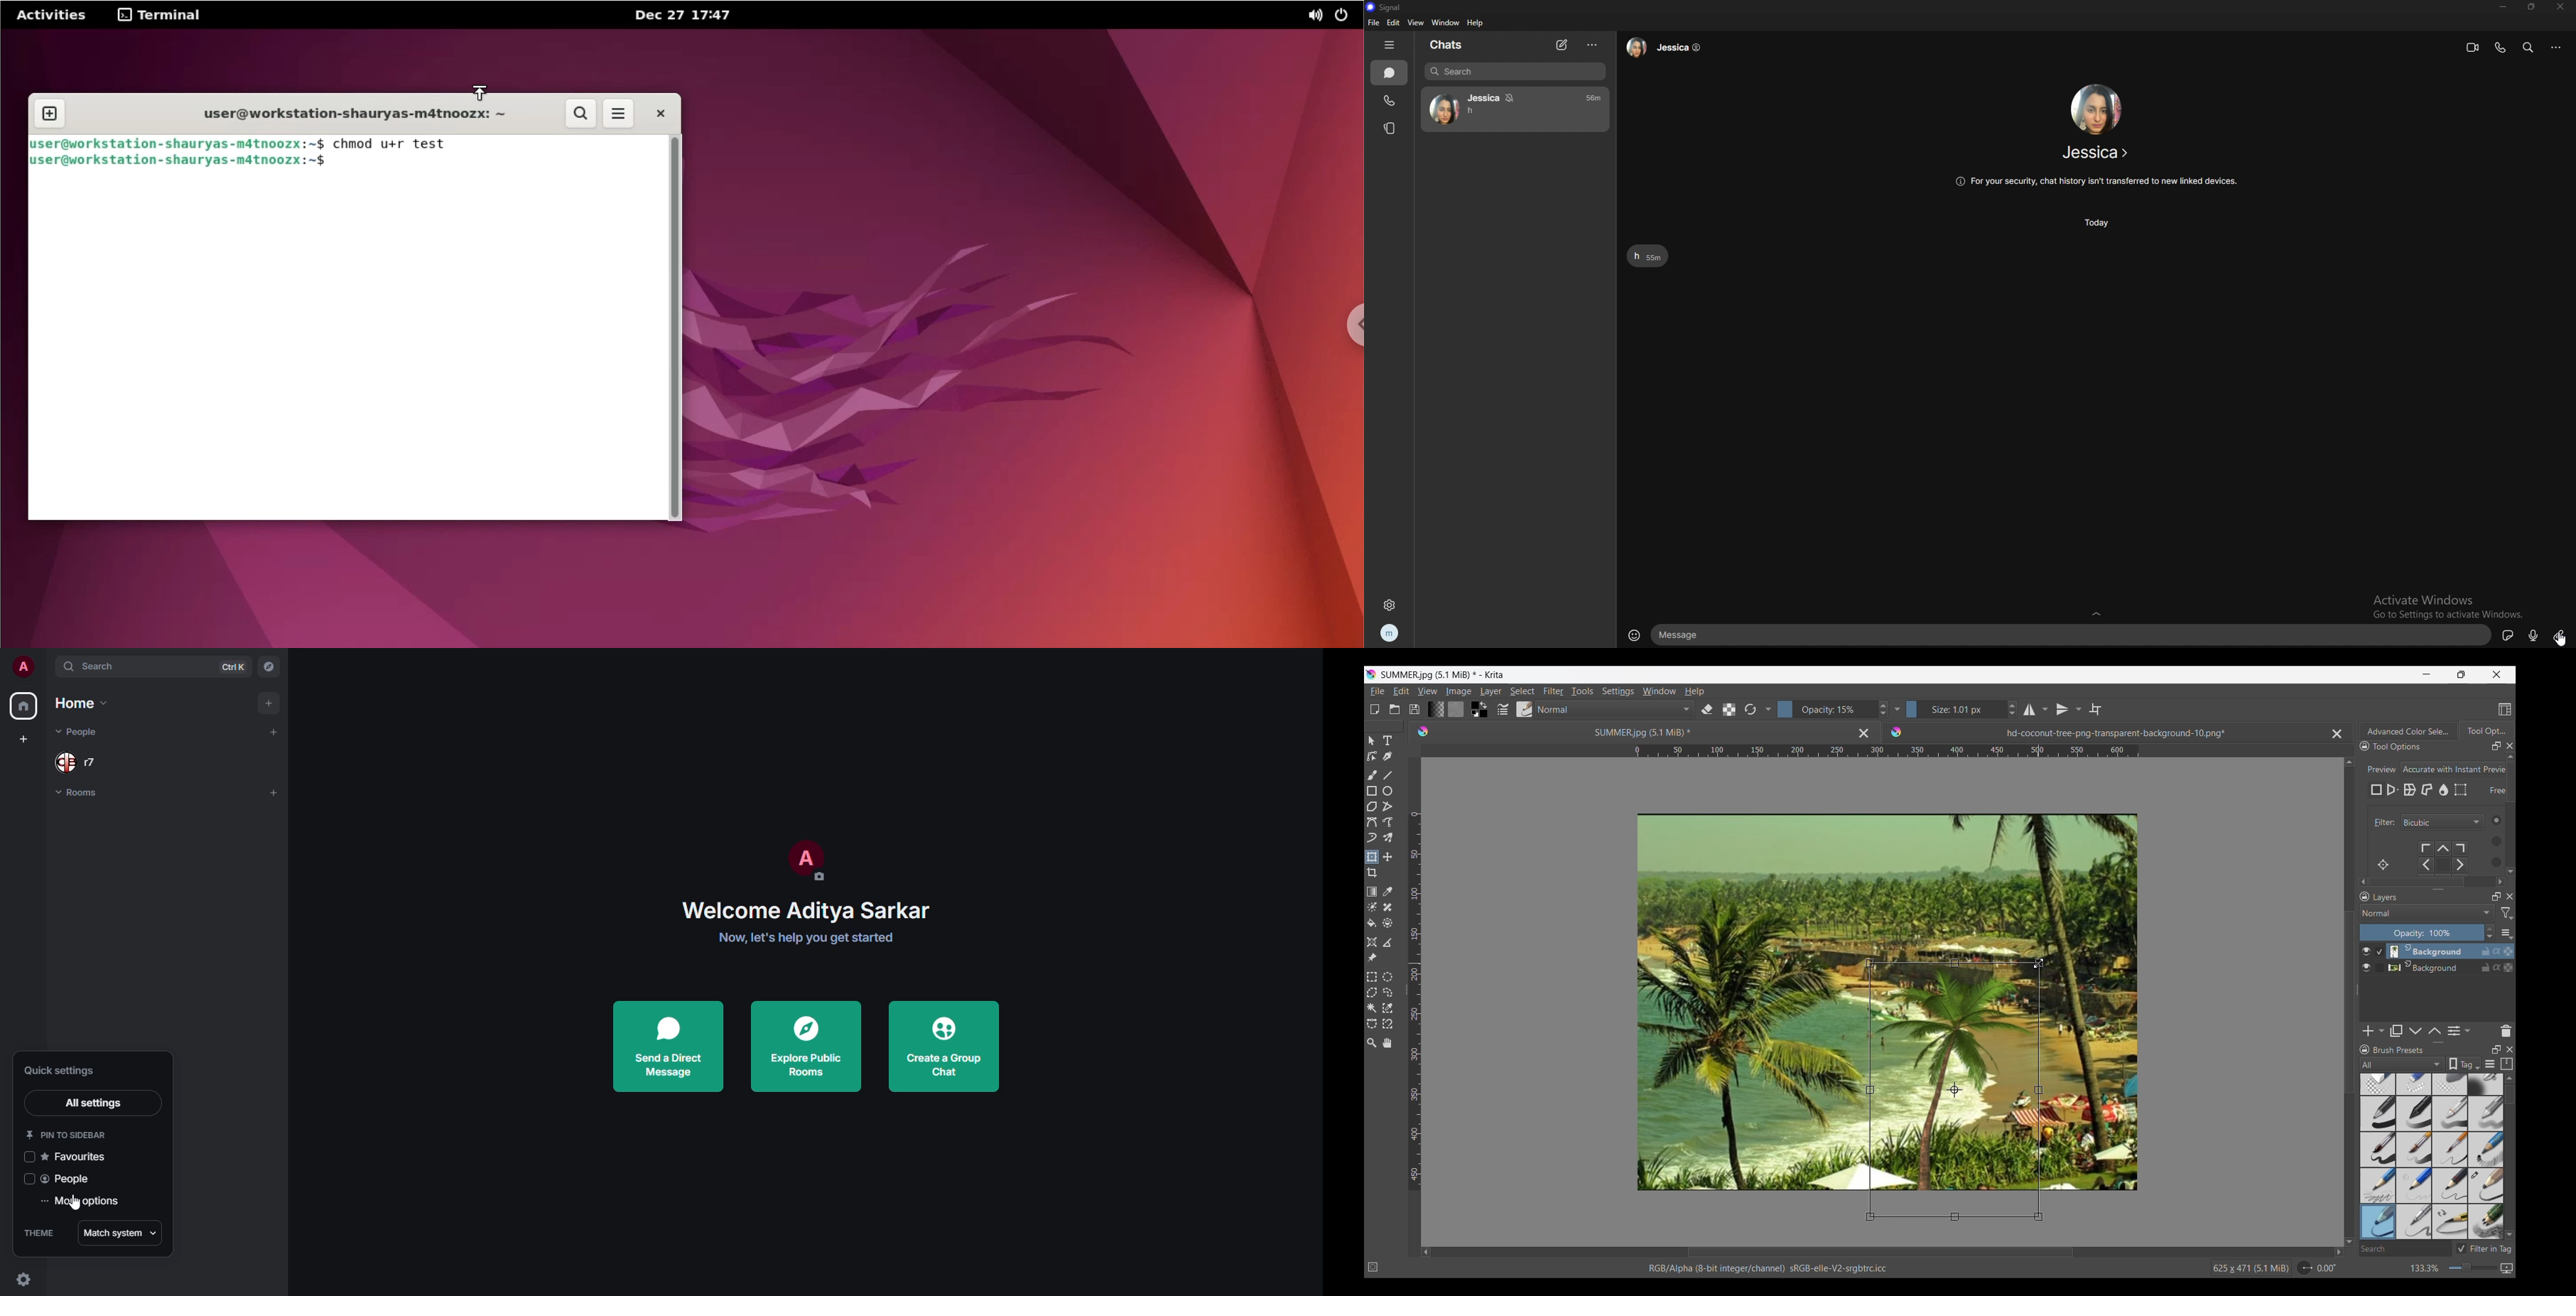  What do you see at coordinates (1372, 756) in the screenshot?
I see `Edit shapes tool` at bounding box center [1372, 756].